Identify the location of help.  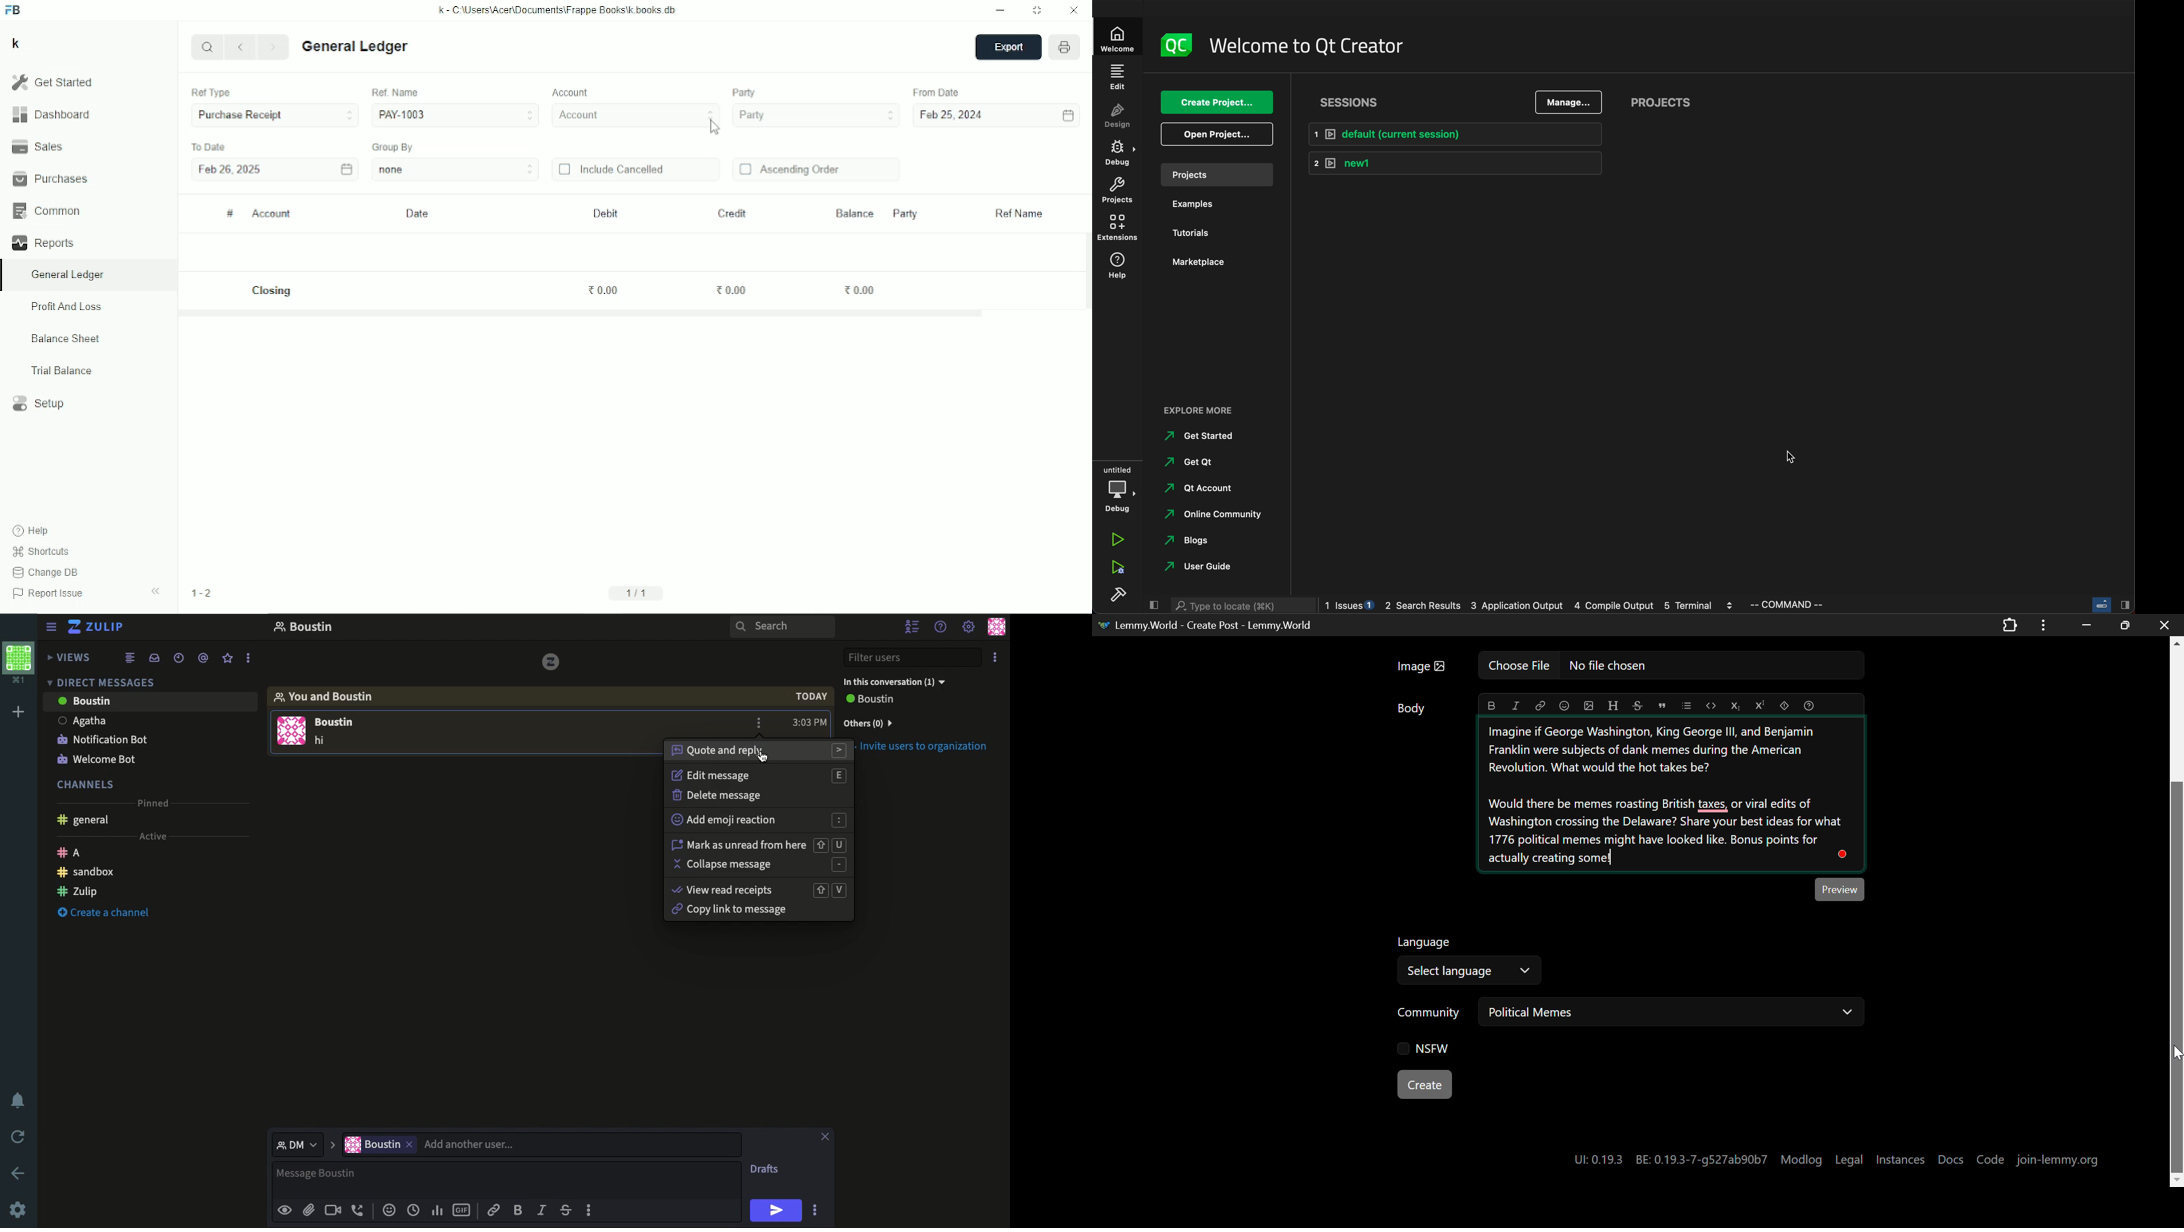
(1114, 267).